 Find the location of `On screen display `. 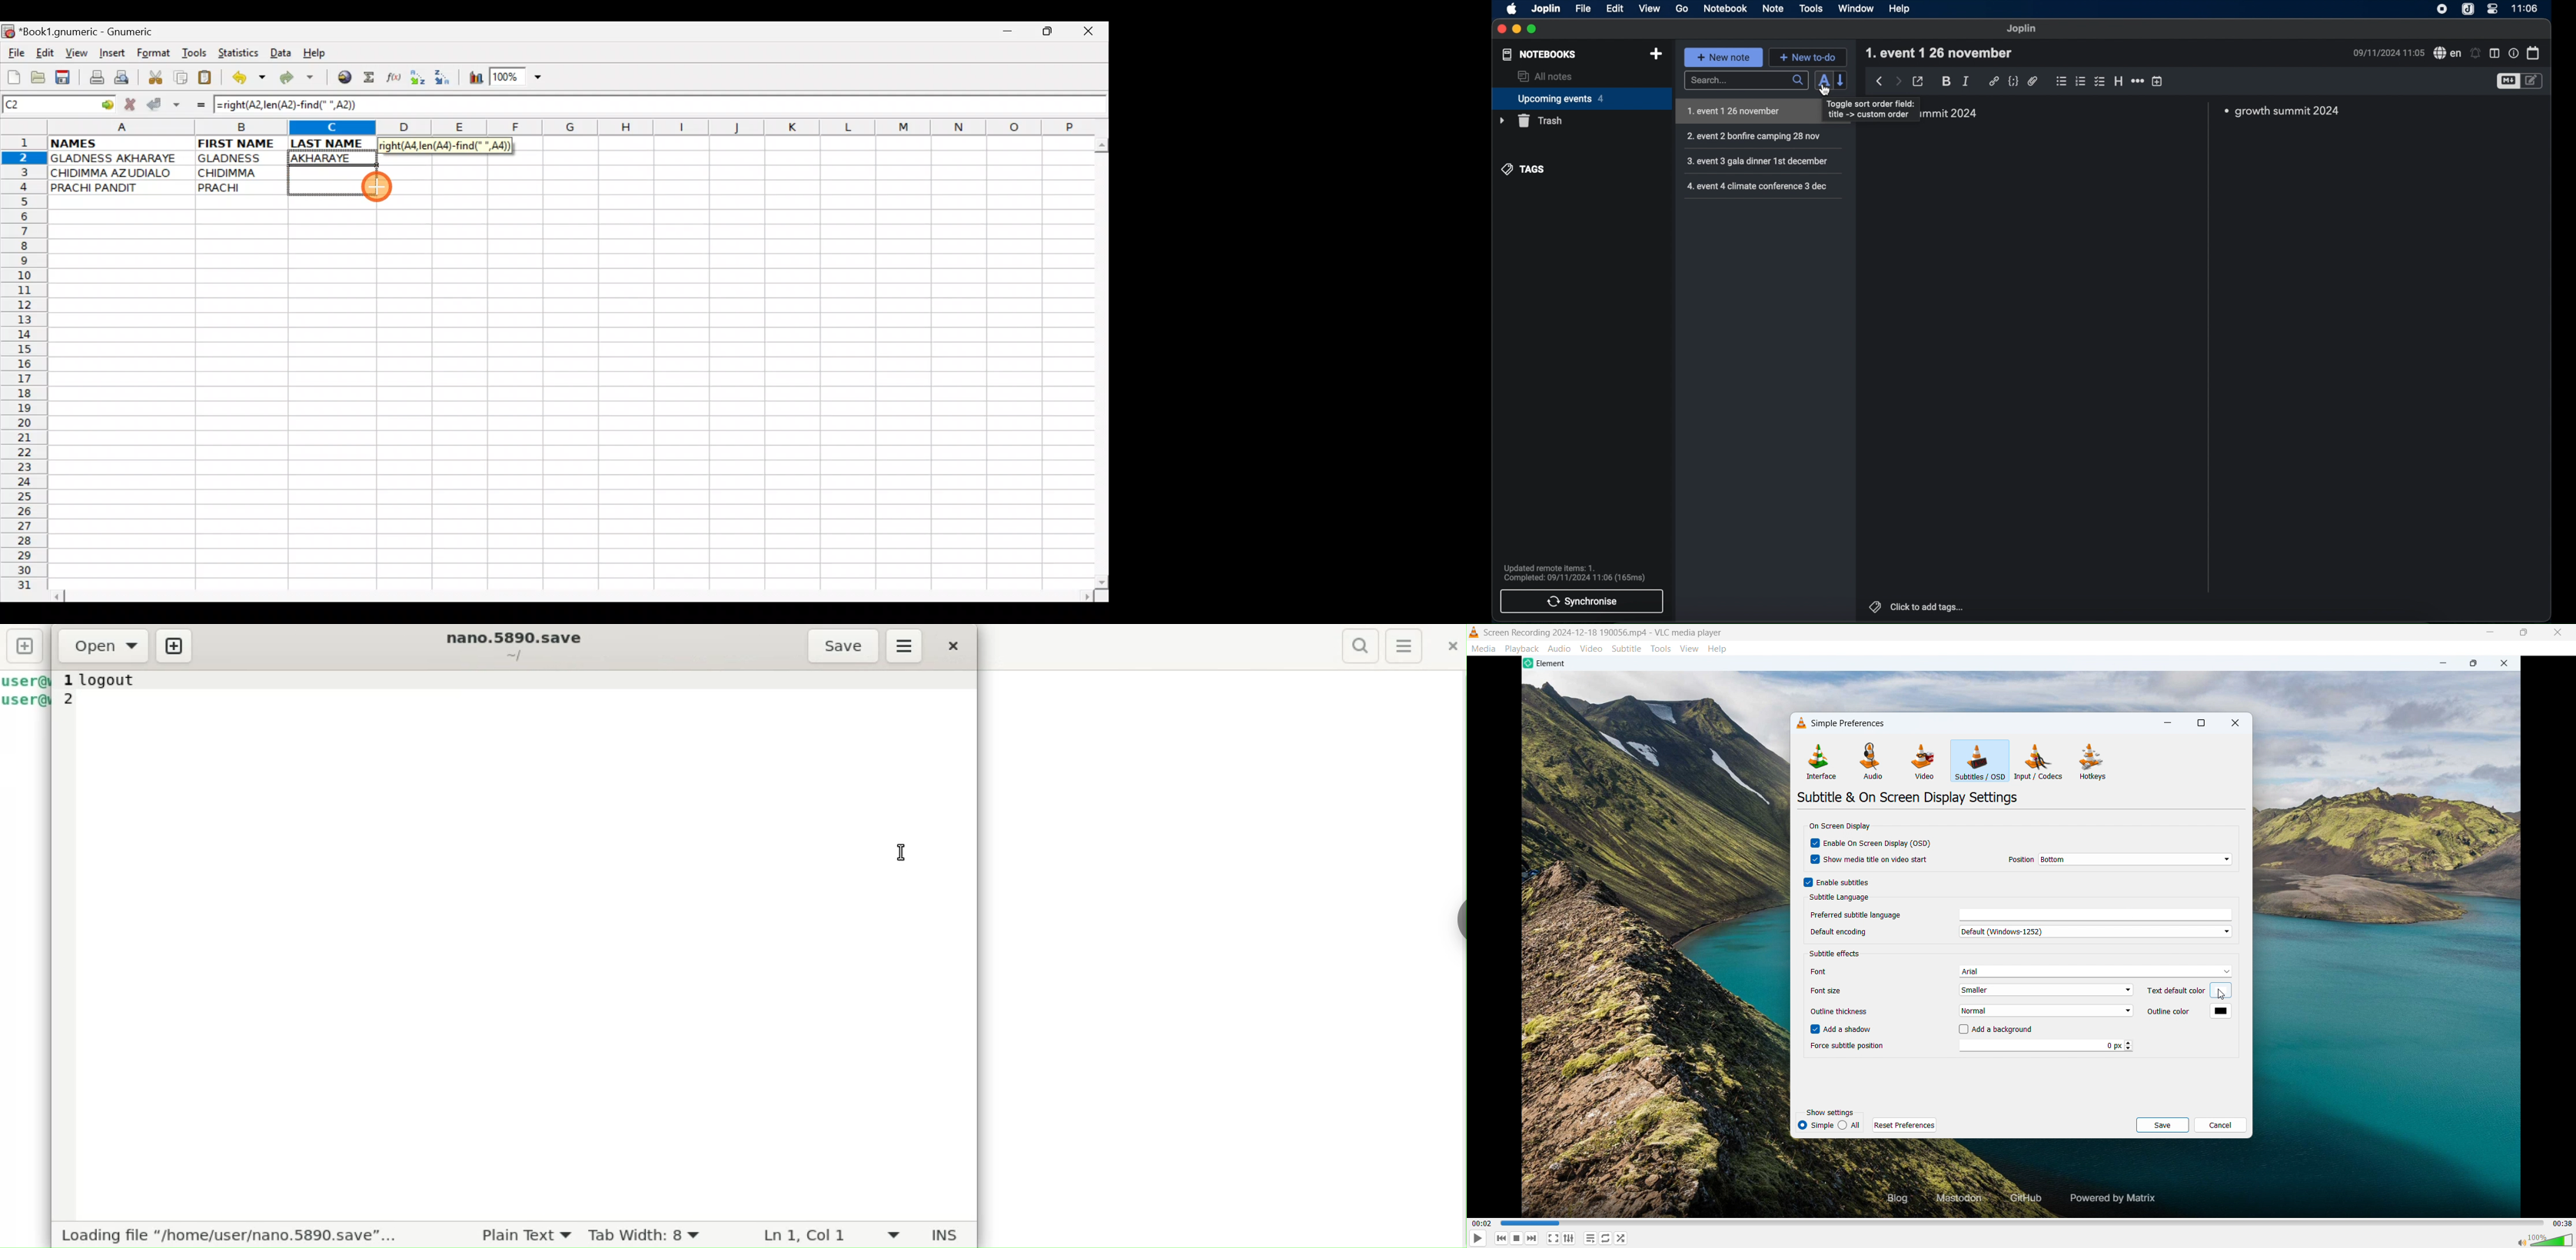

On screen display  is located at coordinates (1840, 827).